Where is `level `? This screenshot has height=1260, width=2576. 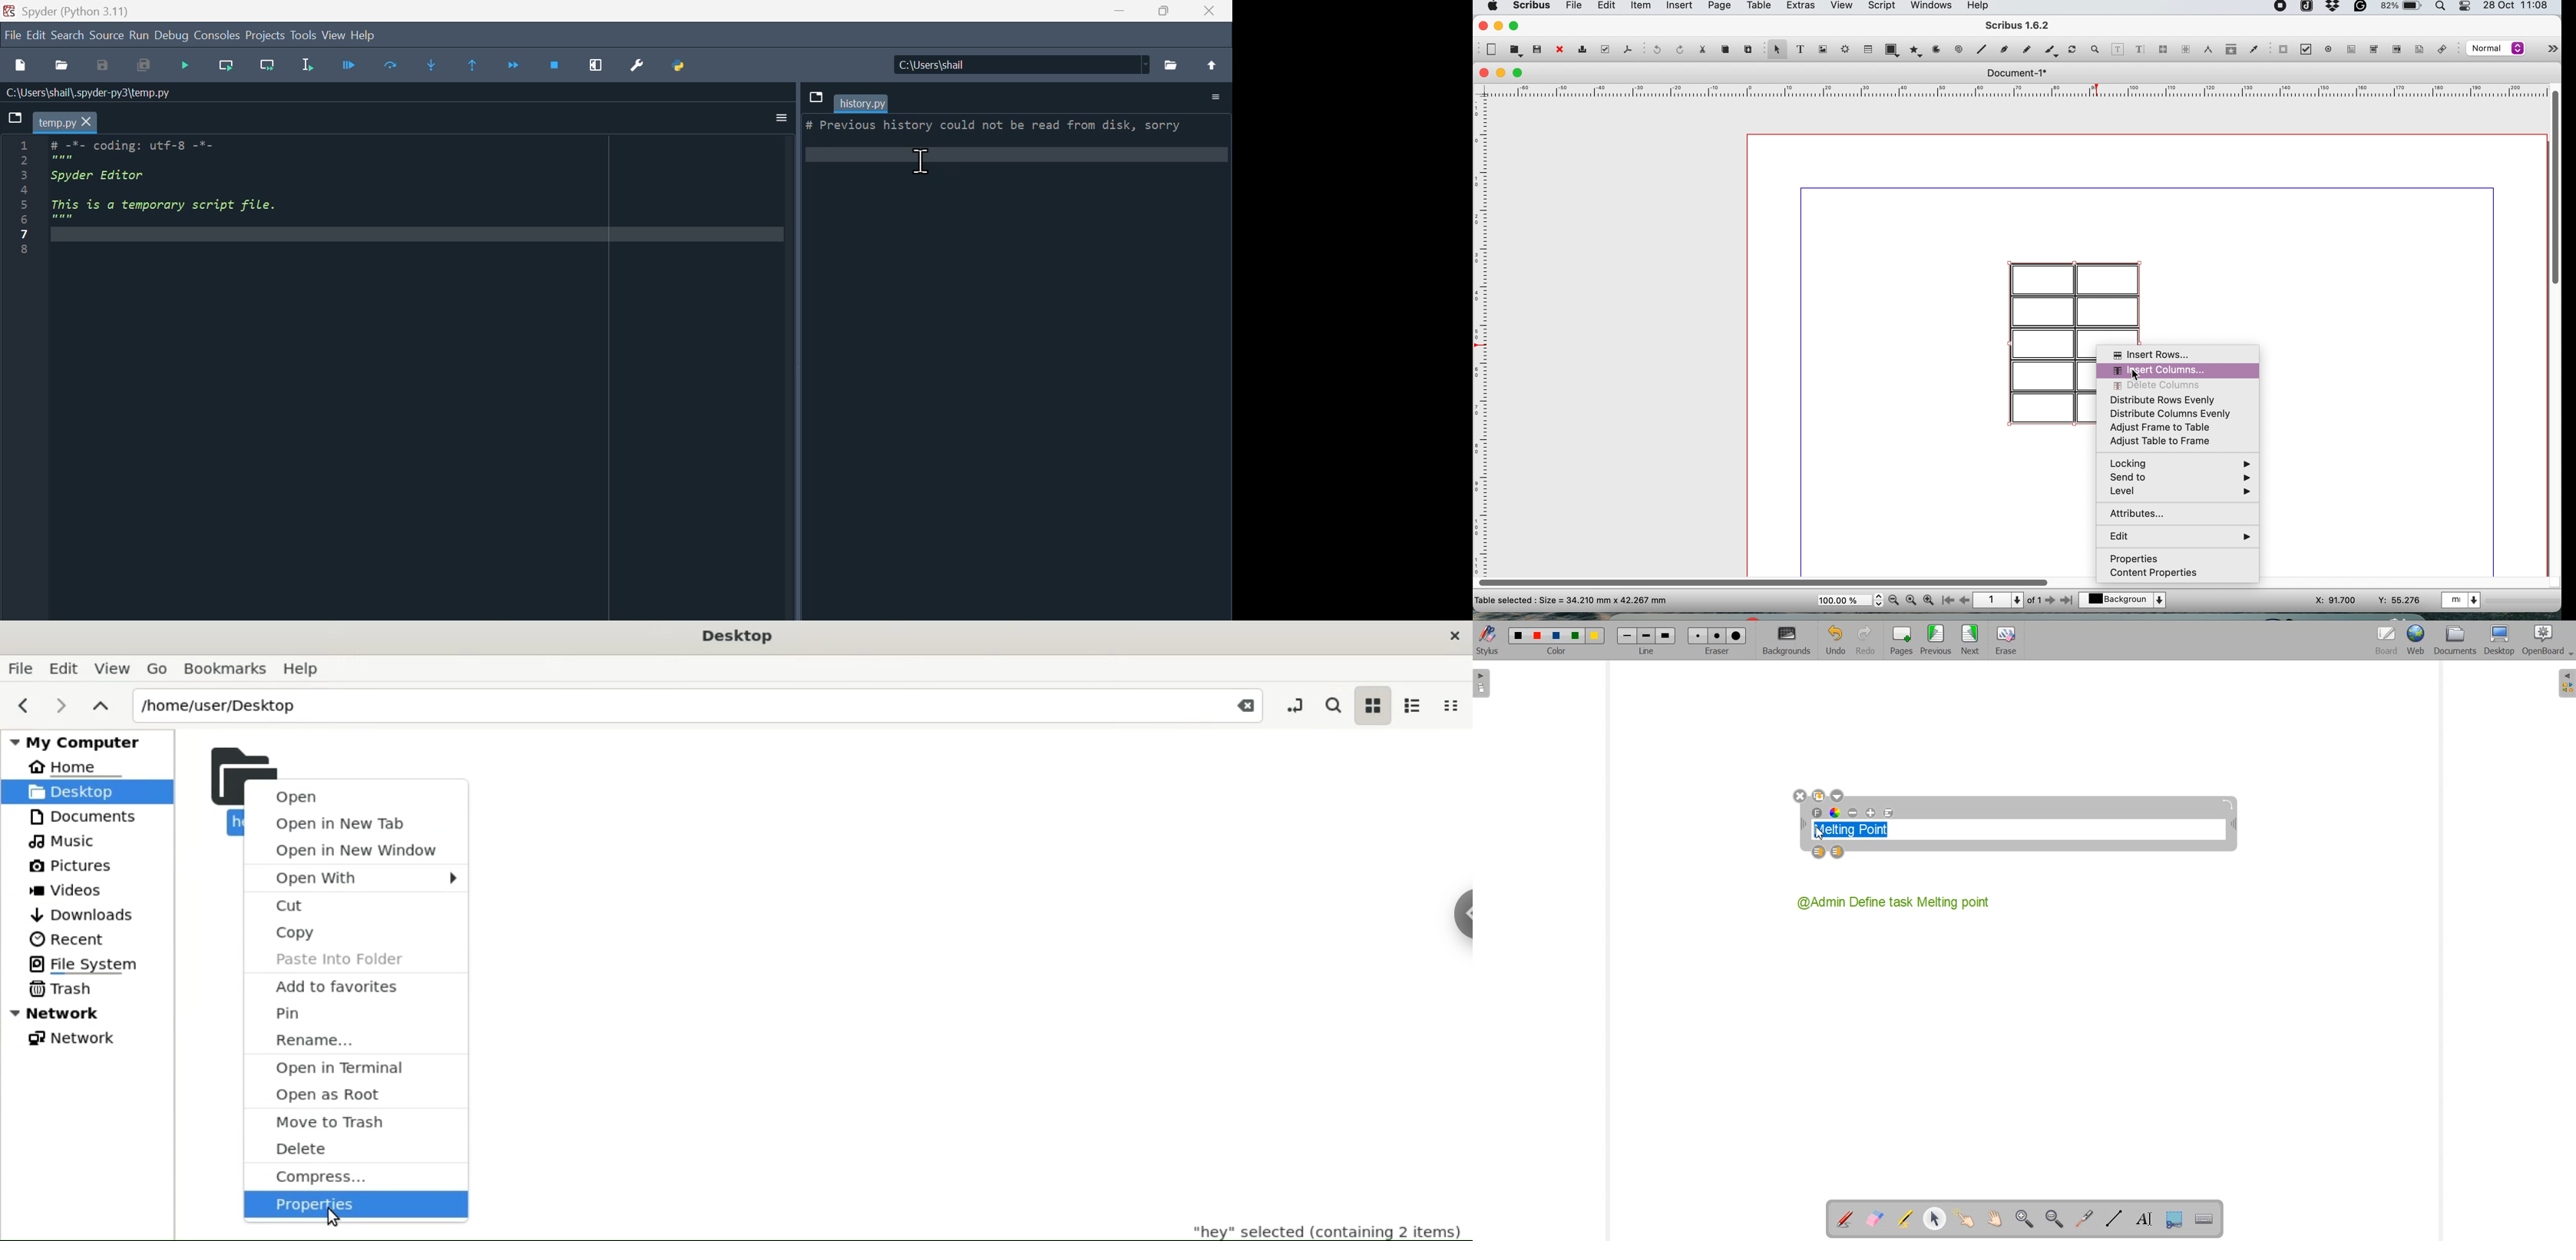 level  is located at coordinates (2178, 494).